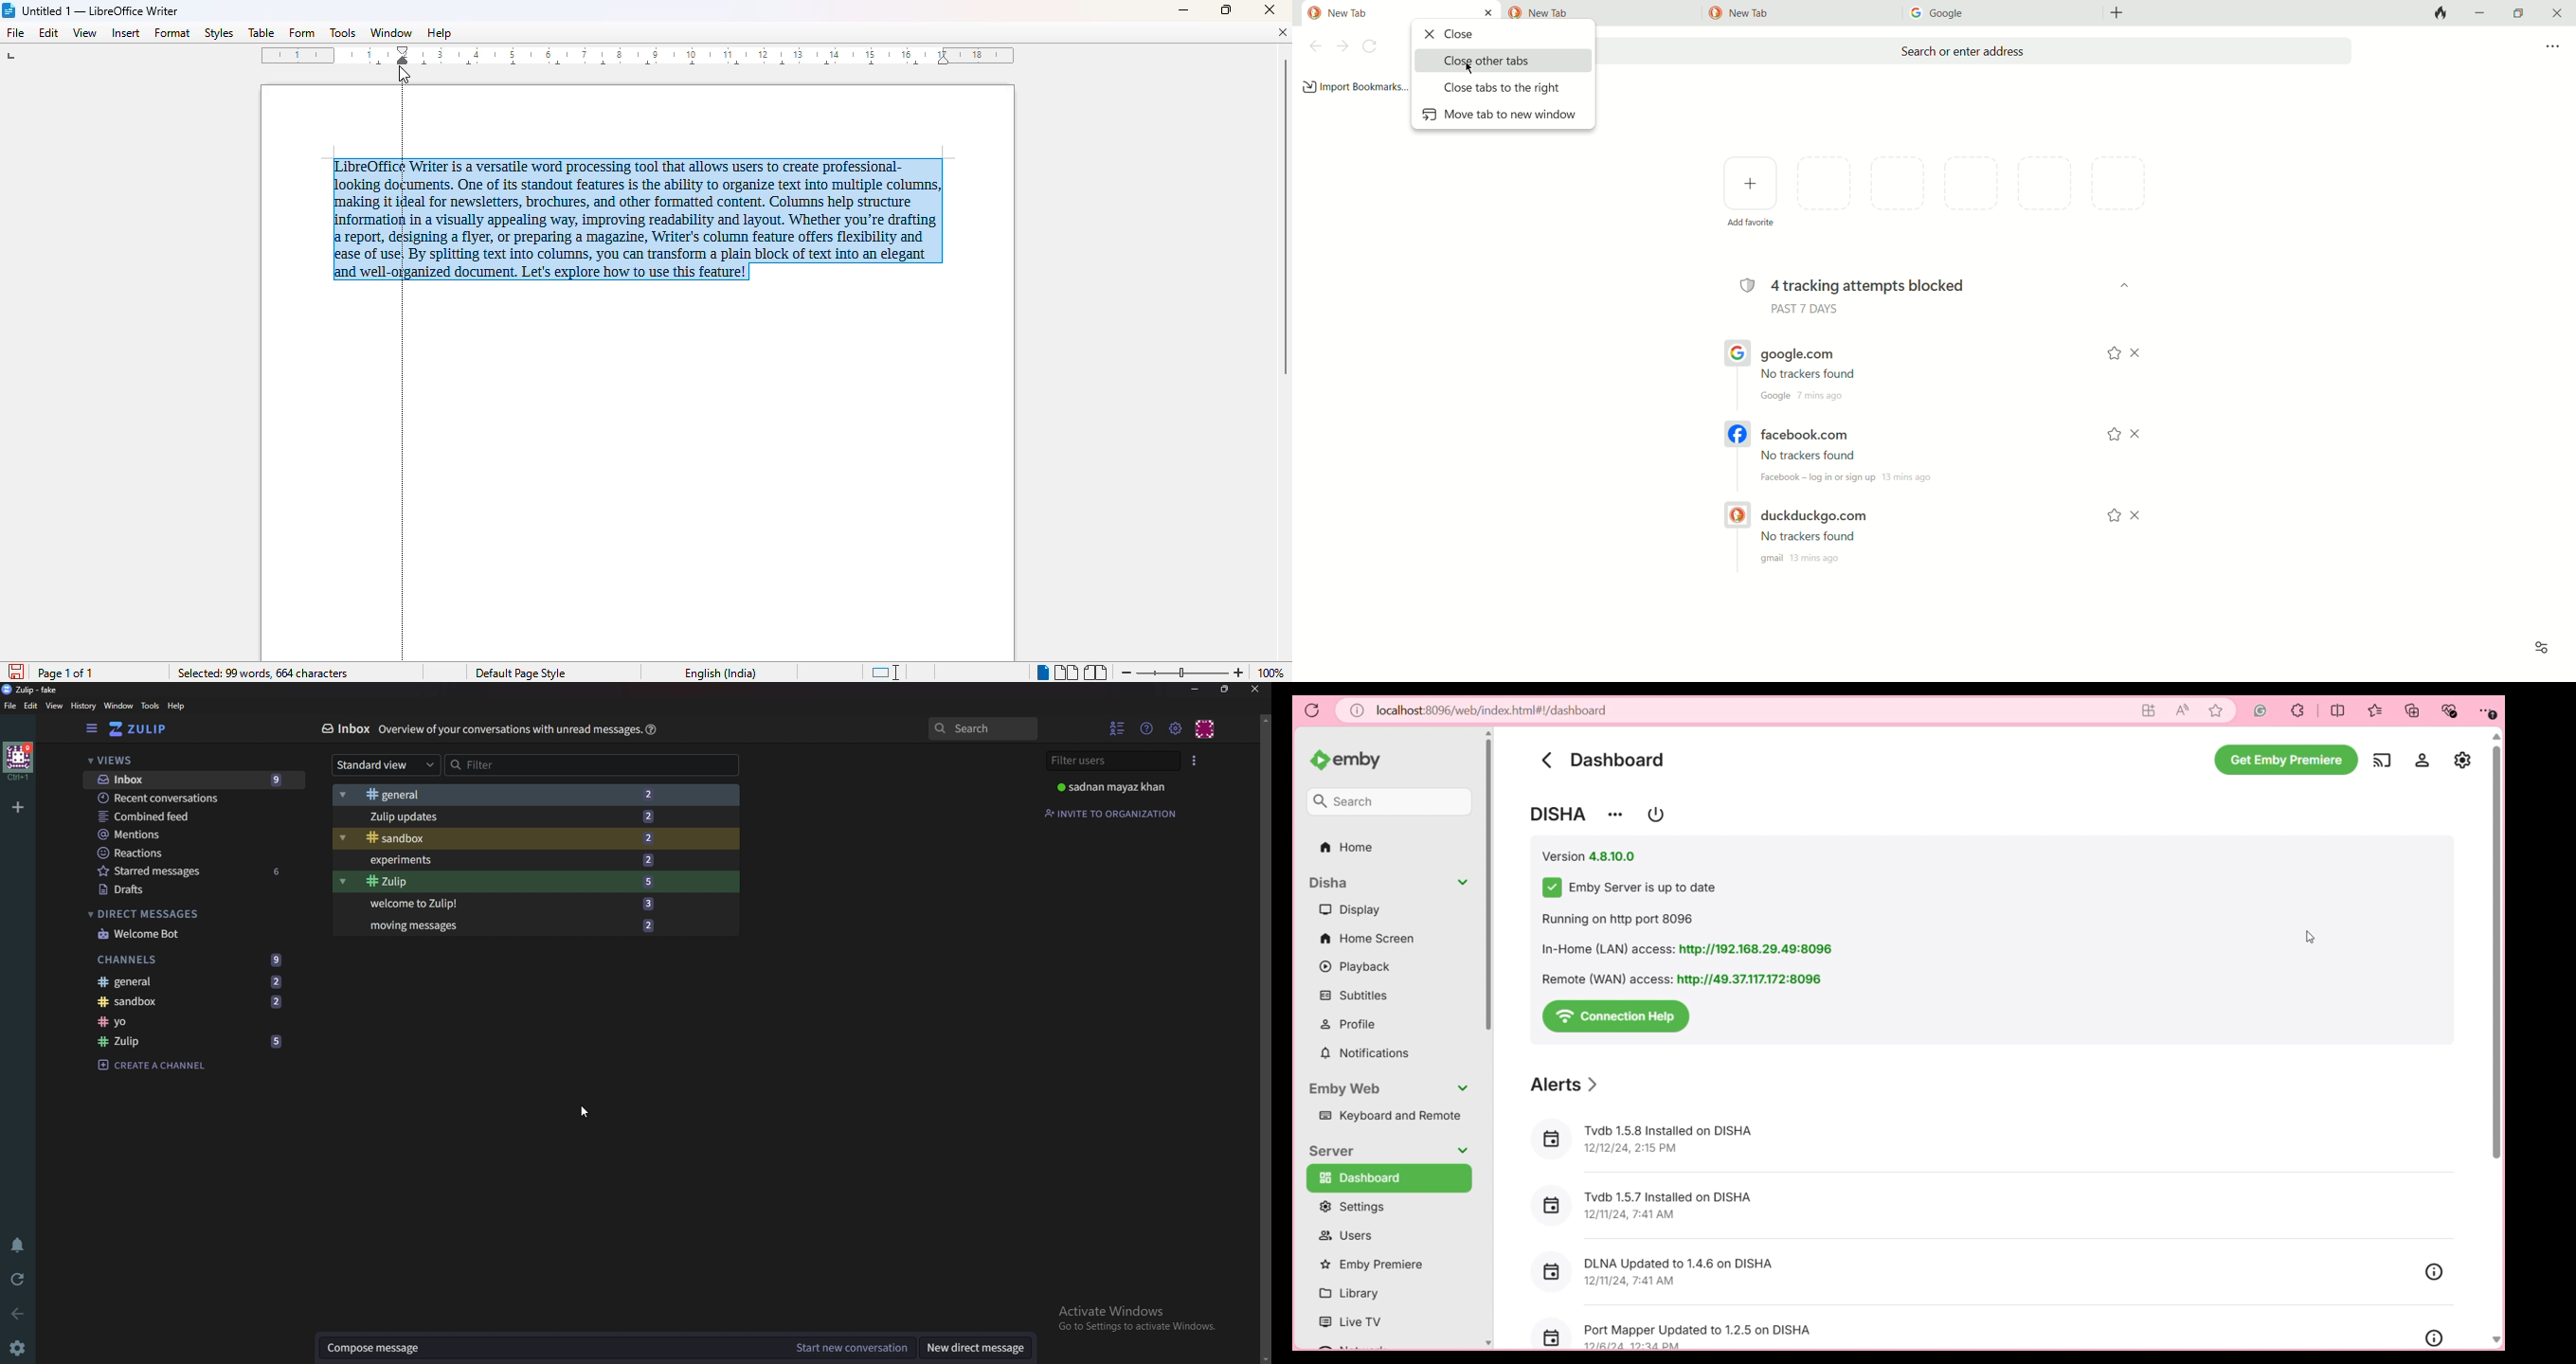 This screenshot has height=1372, width=2576. I want to click on Zulip updates, so click(529, 816).